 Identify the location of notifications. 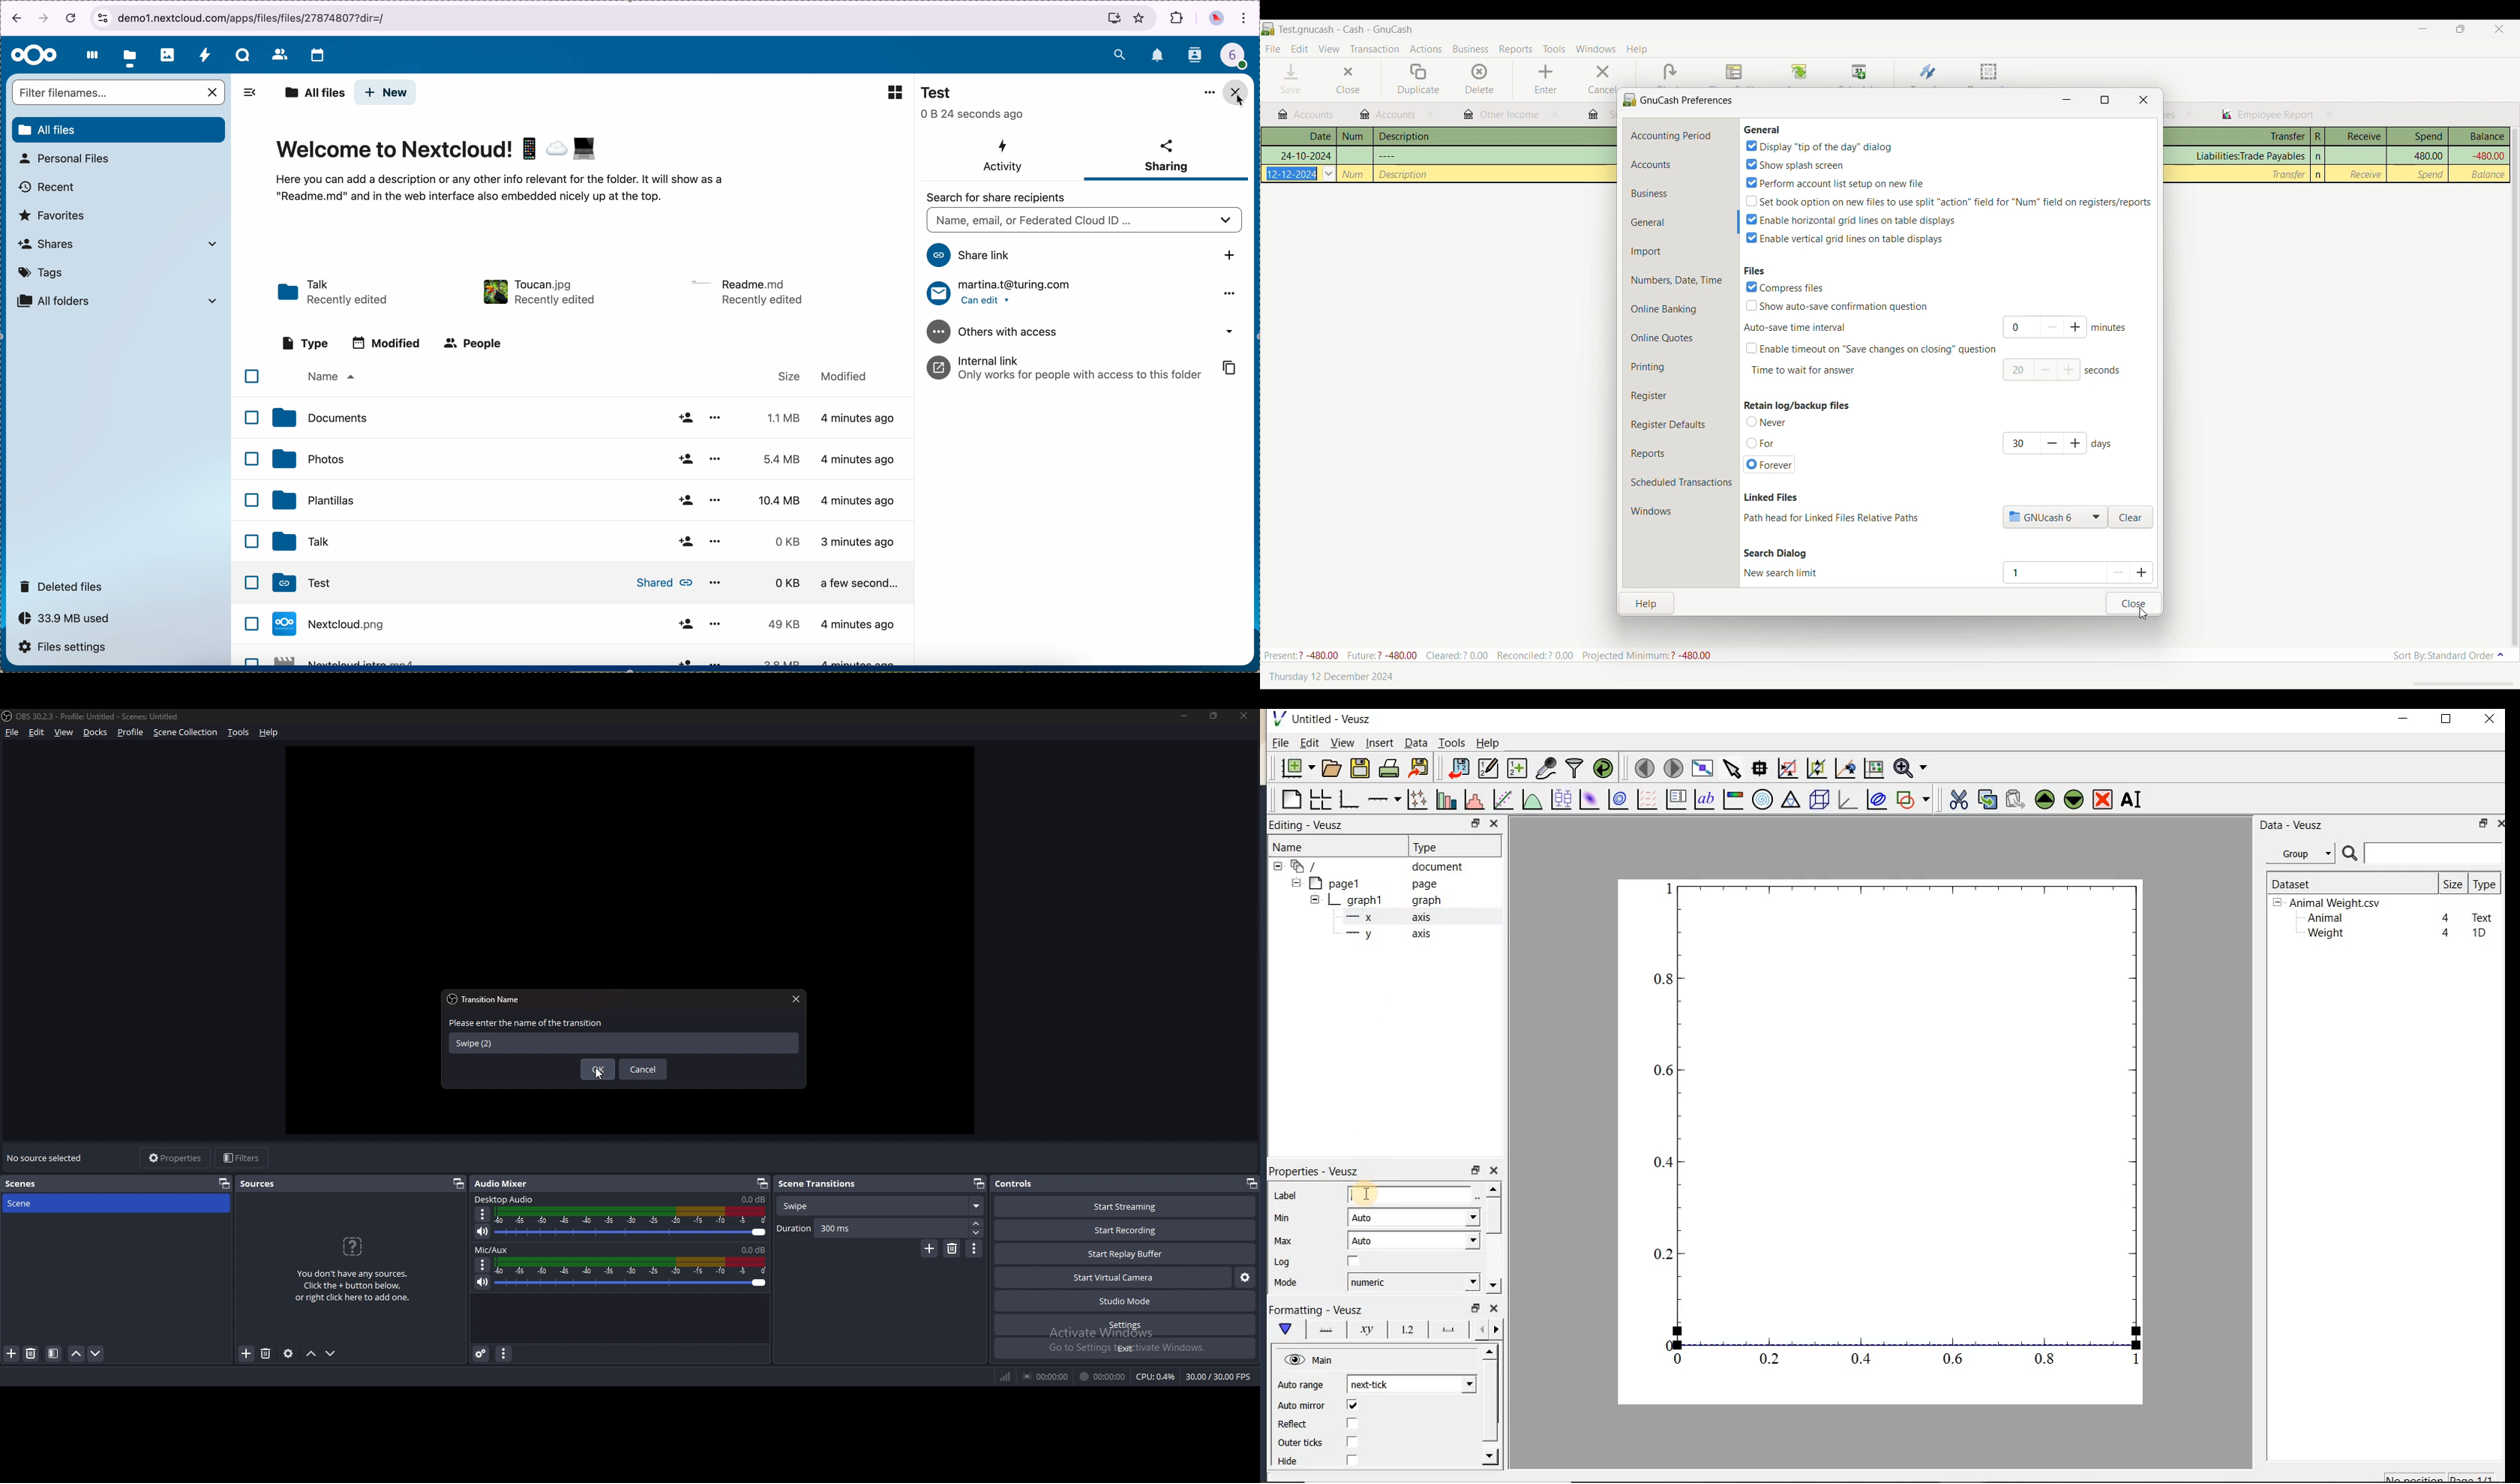
(1158, 56).